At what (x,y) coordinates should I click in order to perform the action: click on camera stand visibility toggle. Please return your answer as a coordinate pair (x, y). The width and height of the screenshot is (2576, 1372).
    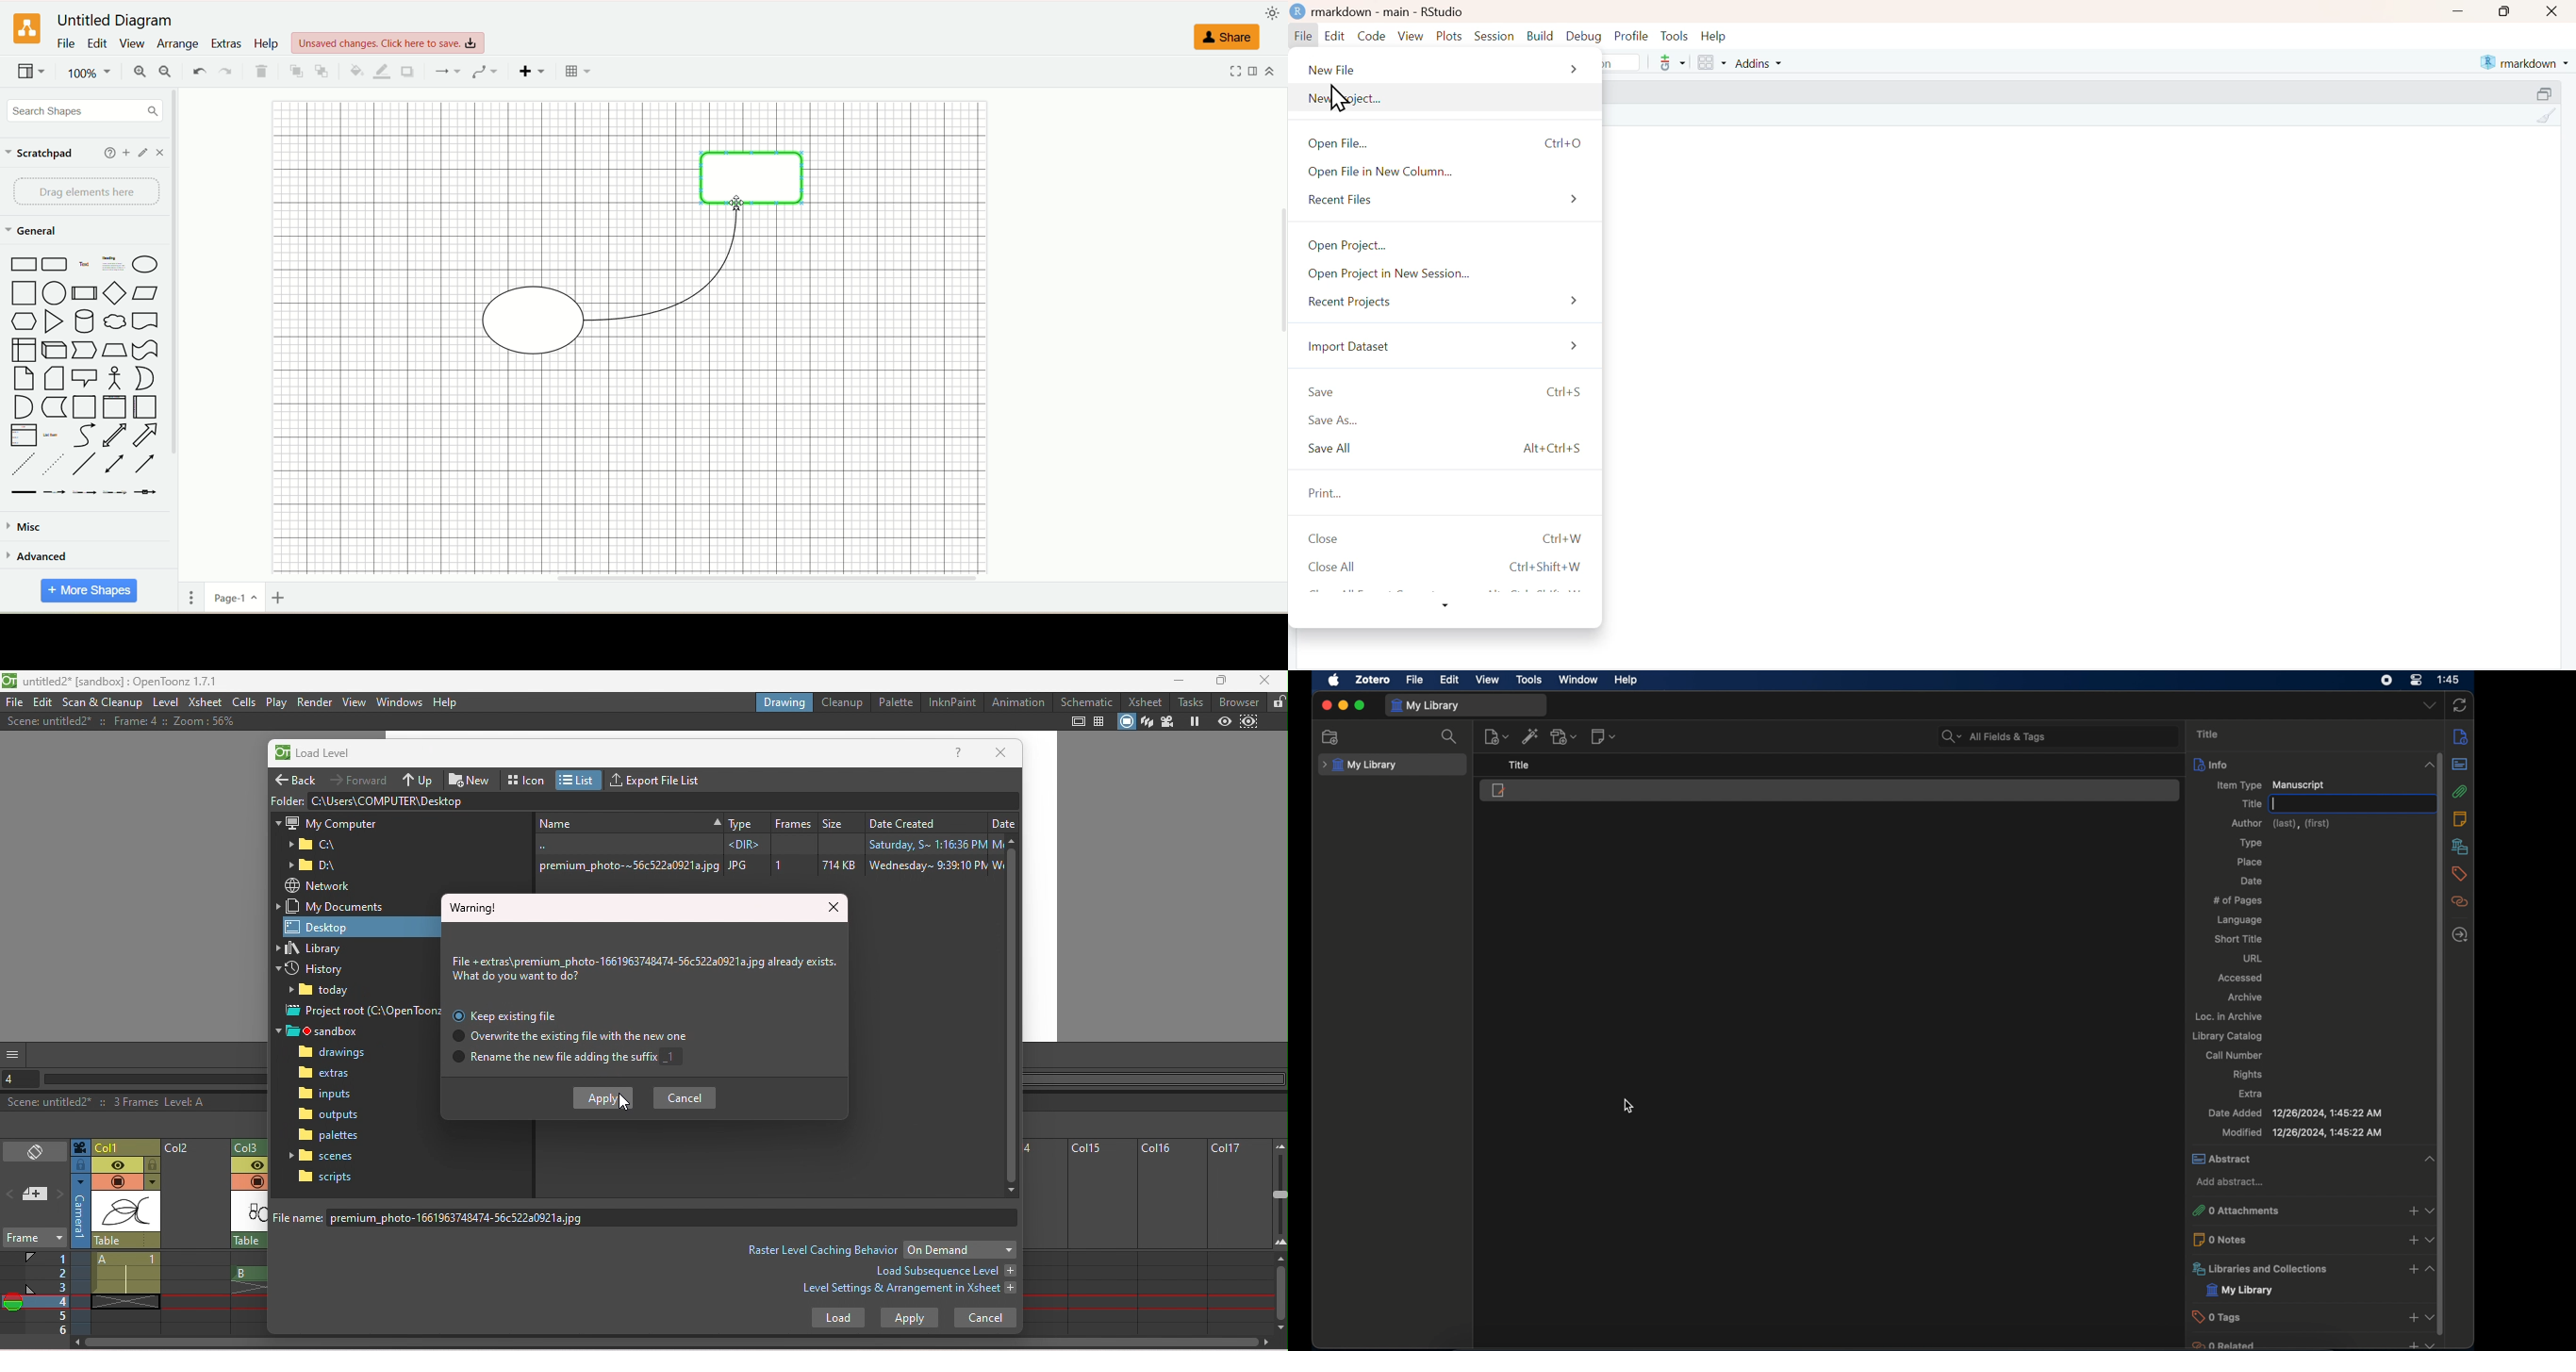
    Looking at the image, I should click on (256, 1181).